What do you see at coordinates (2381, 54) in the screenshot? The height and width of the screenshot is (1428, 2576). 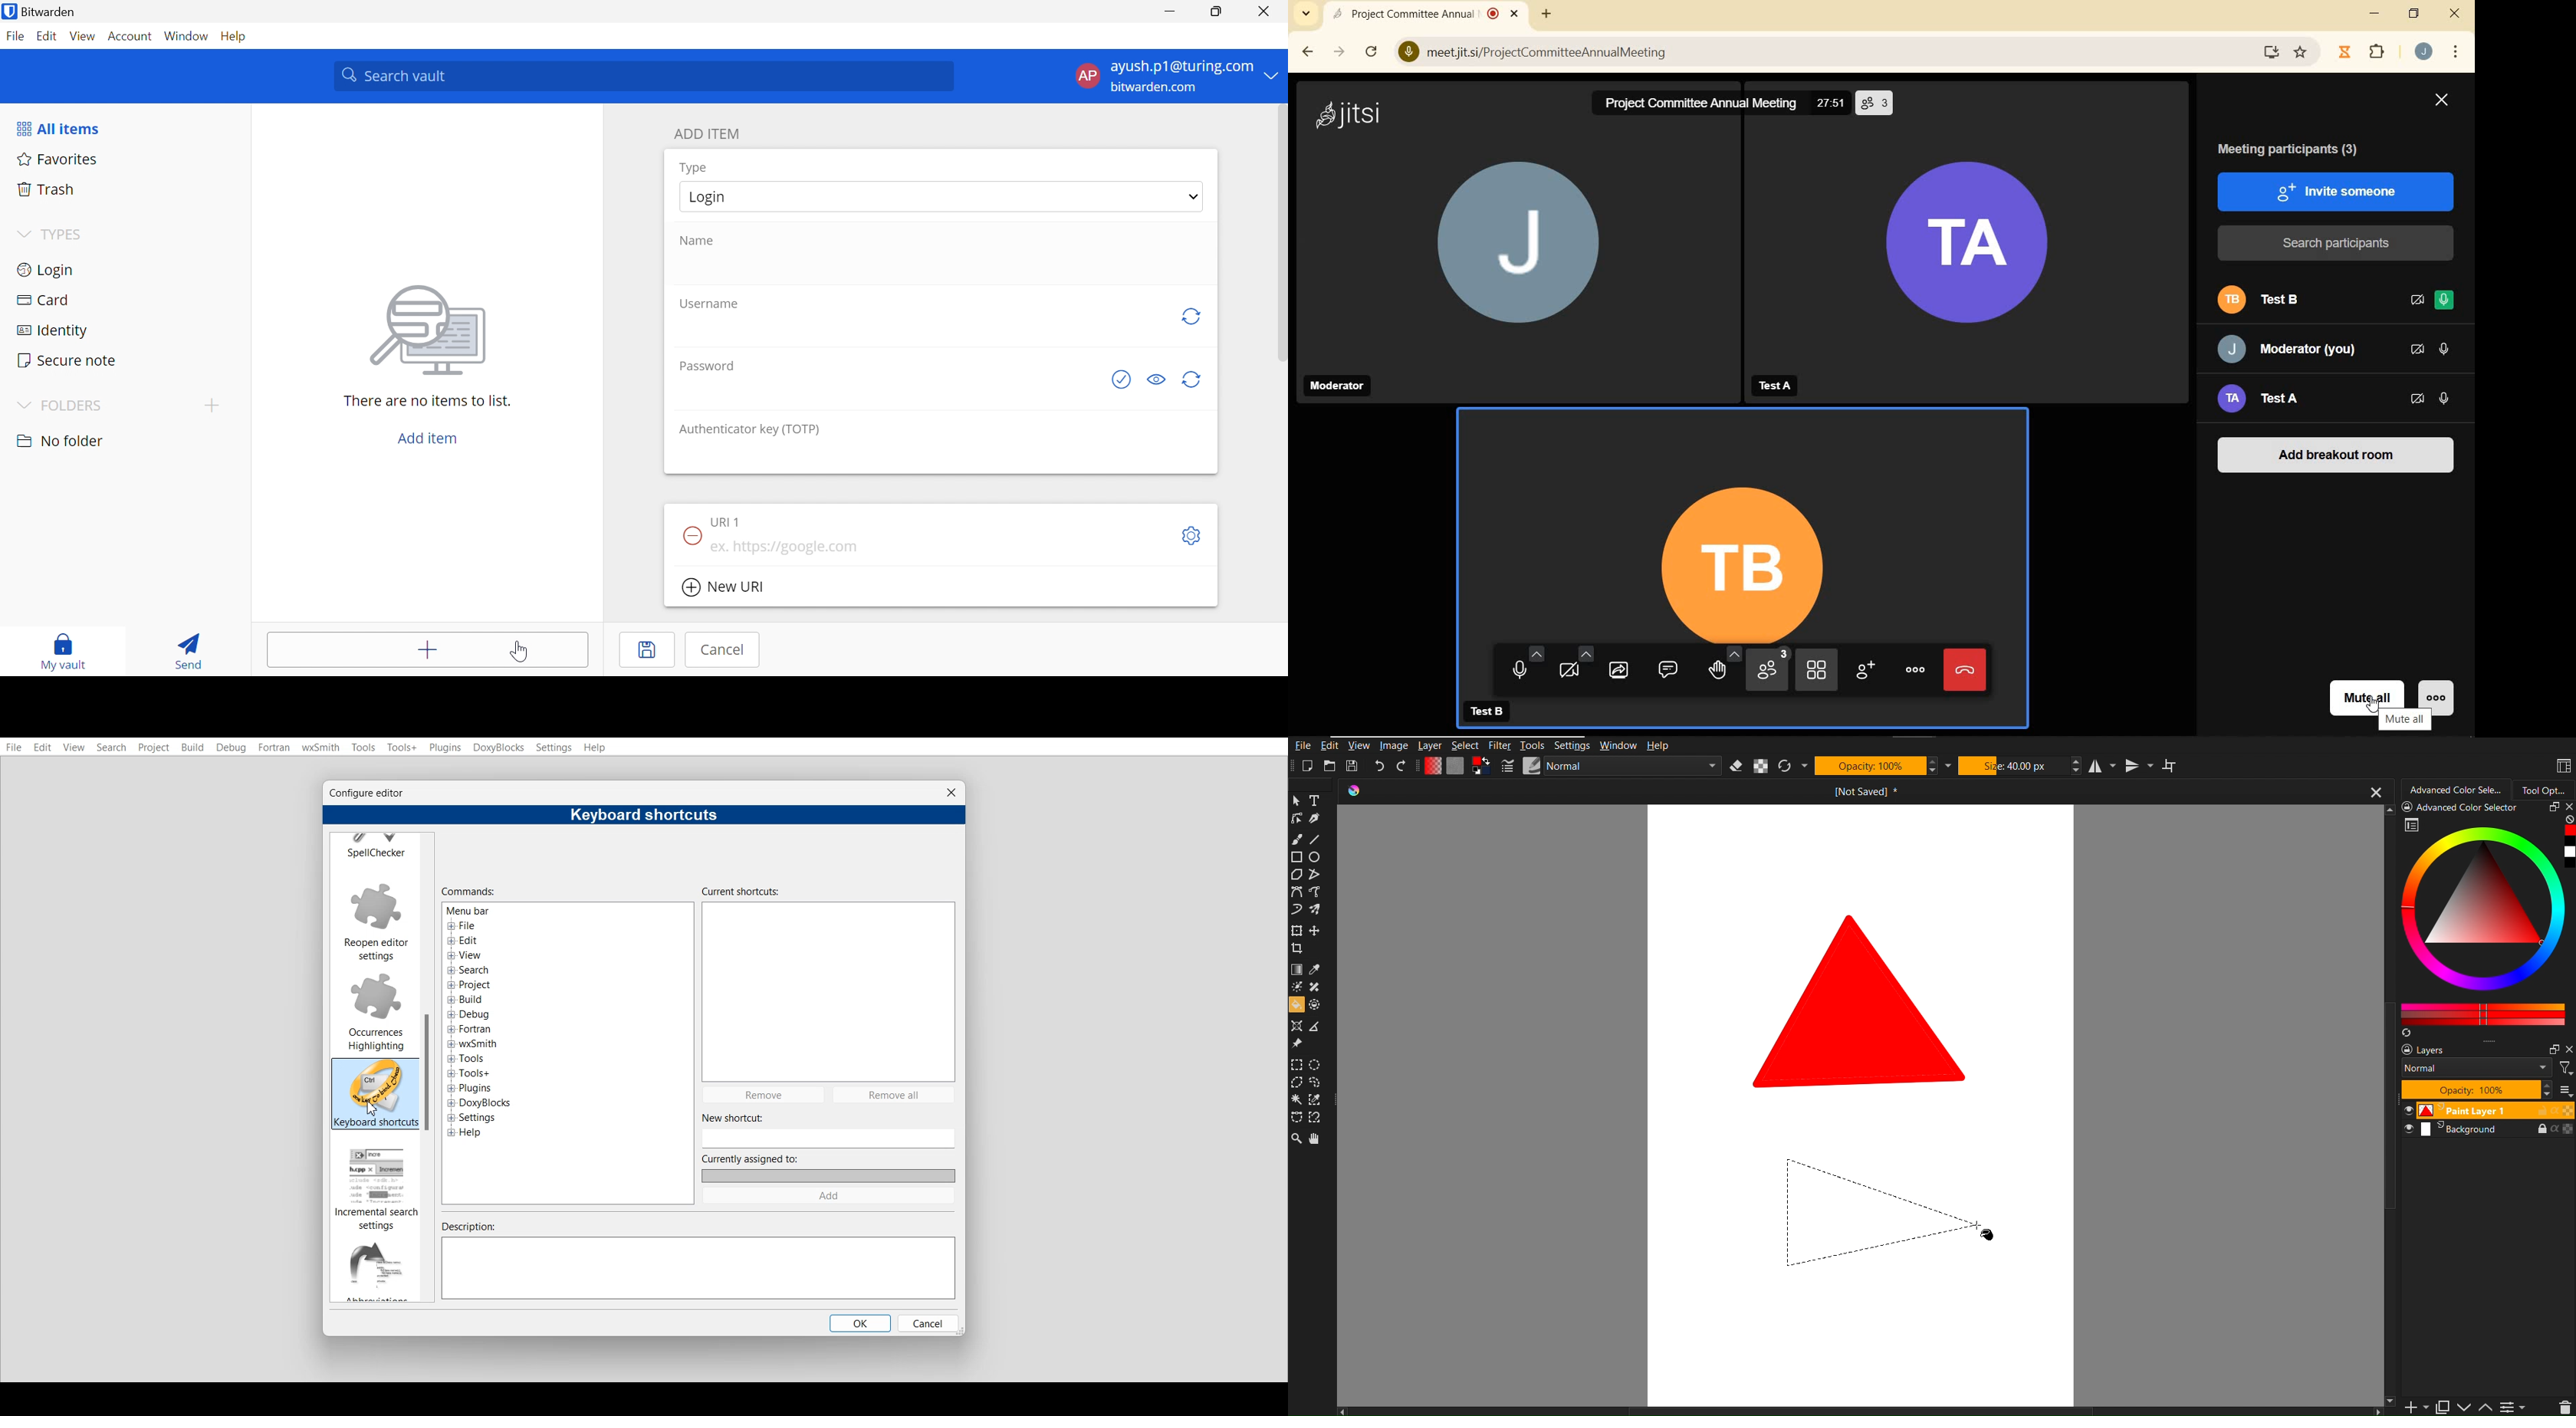 I see `EXTENSIONS` at bounding box center [2381, 54].